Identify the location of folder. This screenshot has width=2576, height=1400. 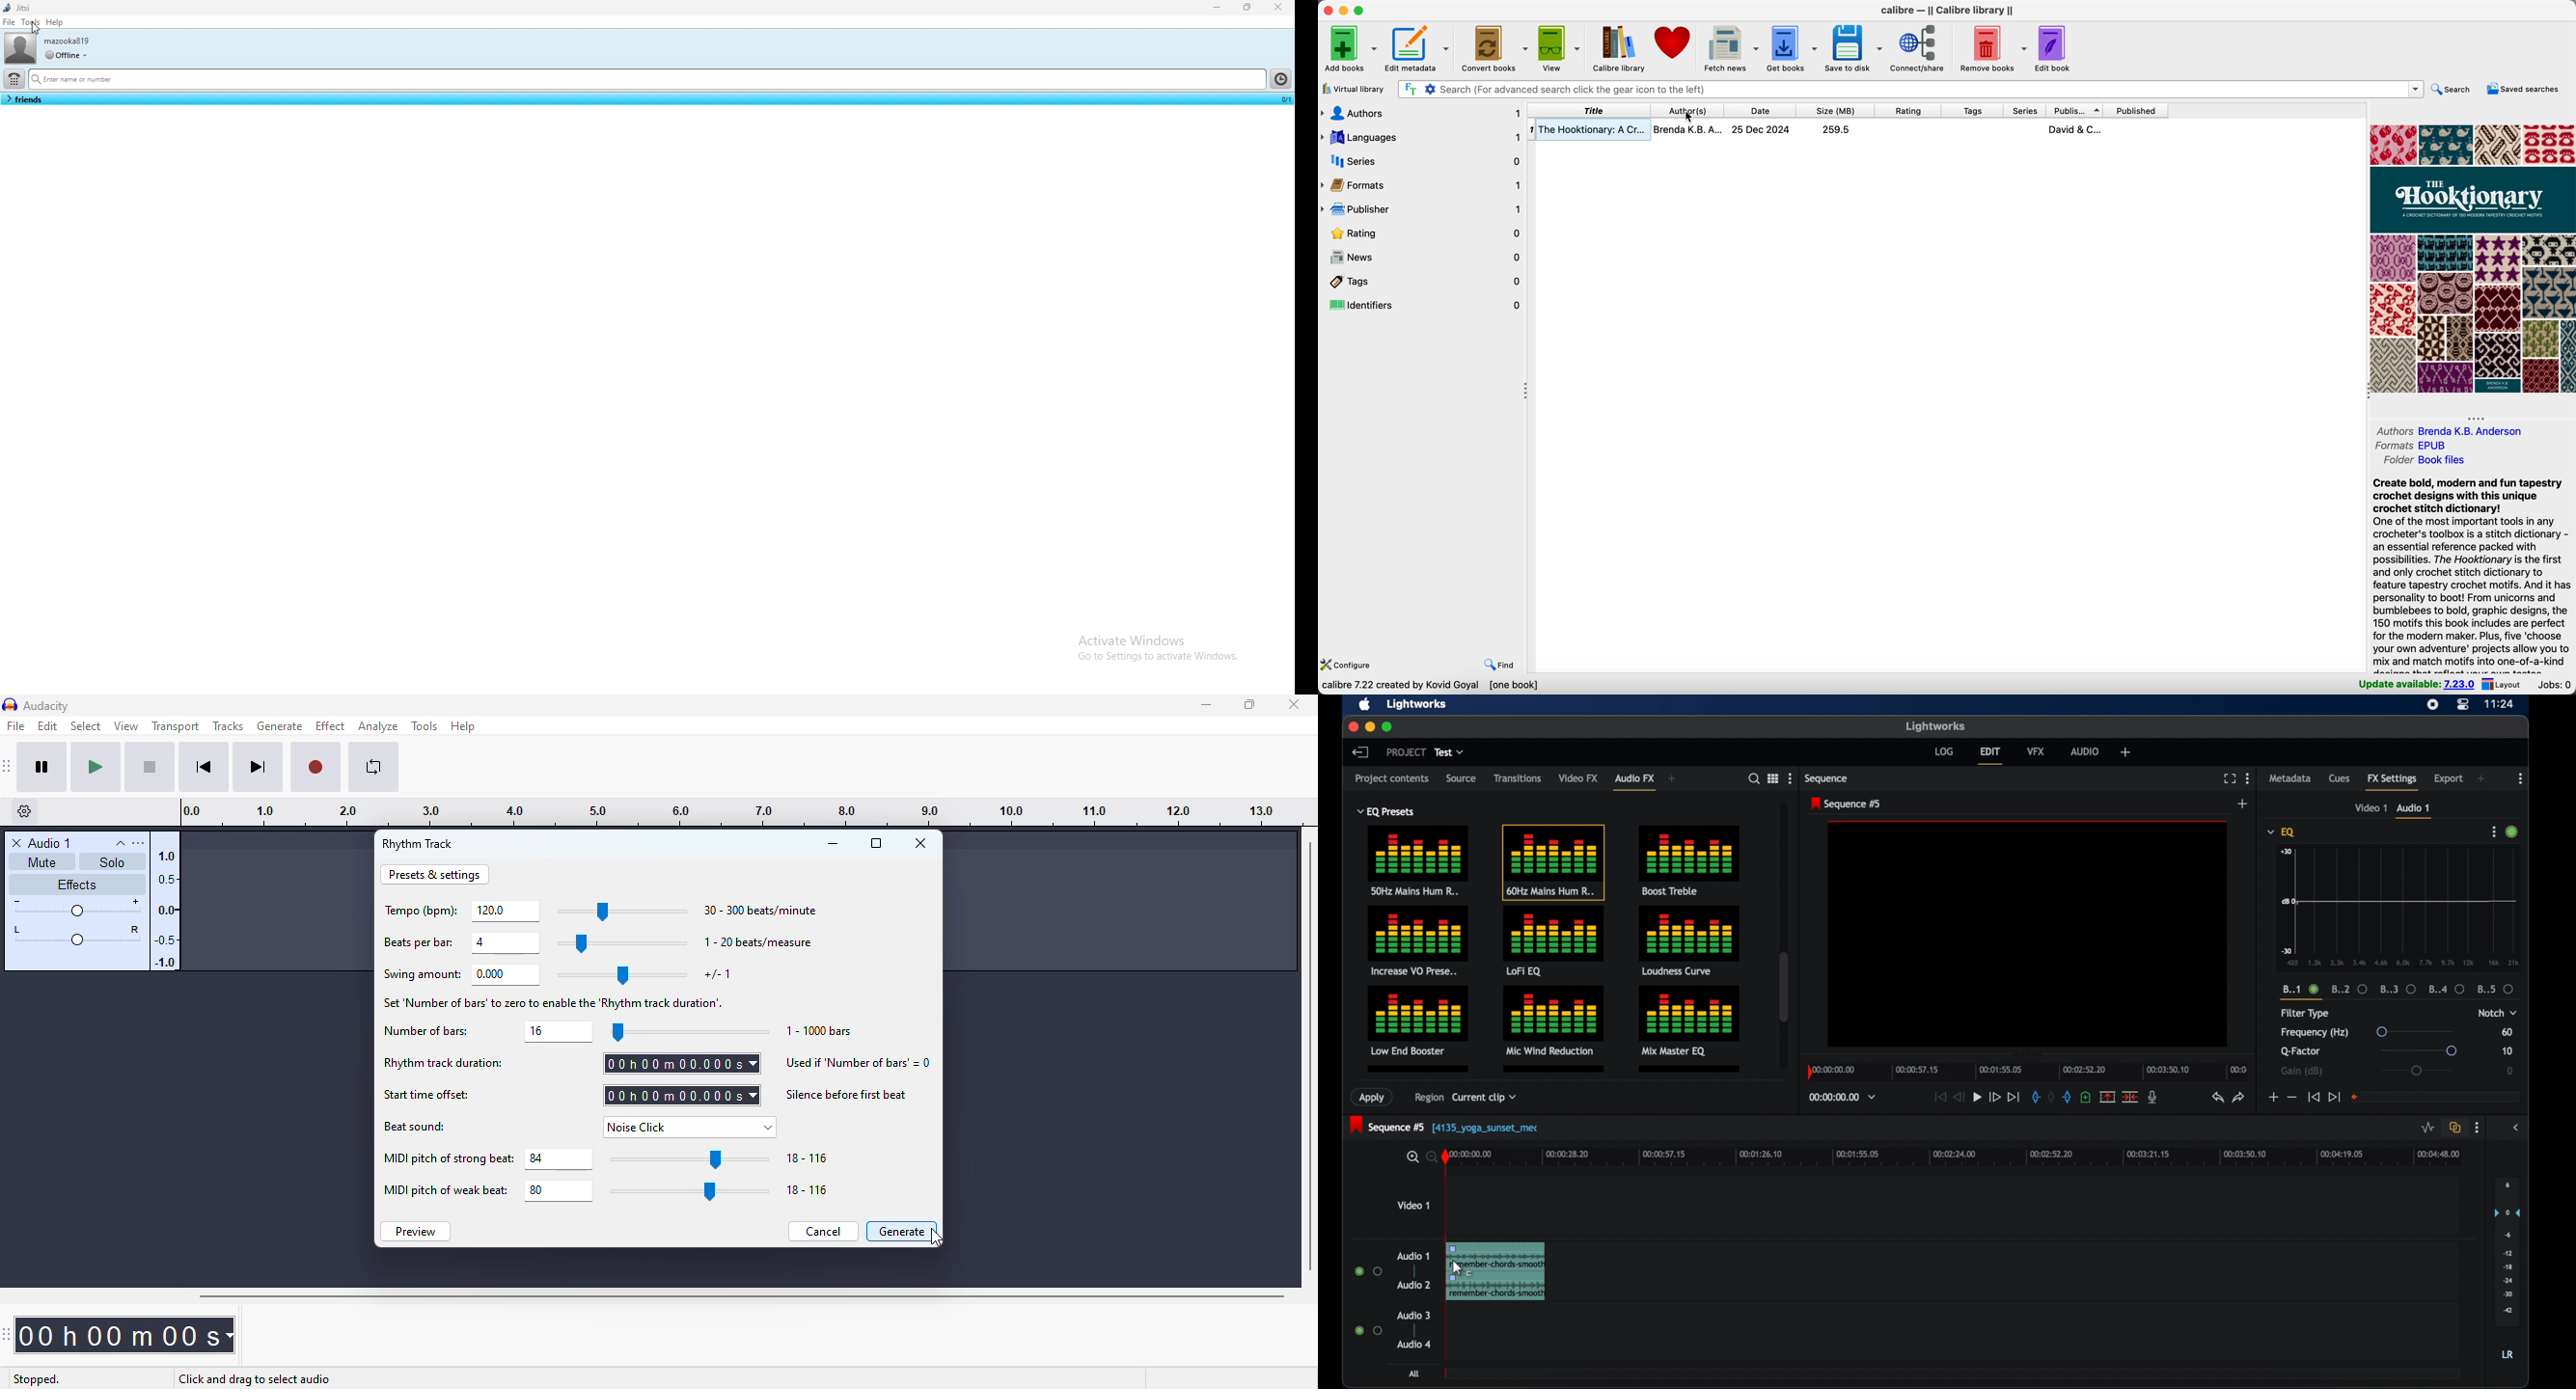
(2424, 460).